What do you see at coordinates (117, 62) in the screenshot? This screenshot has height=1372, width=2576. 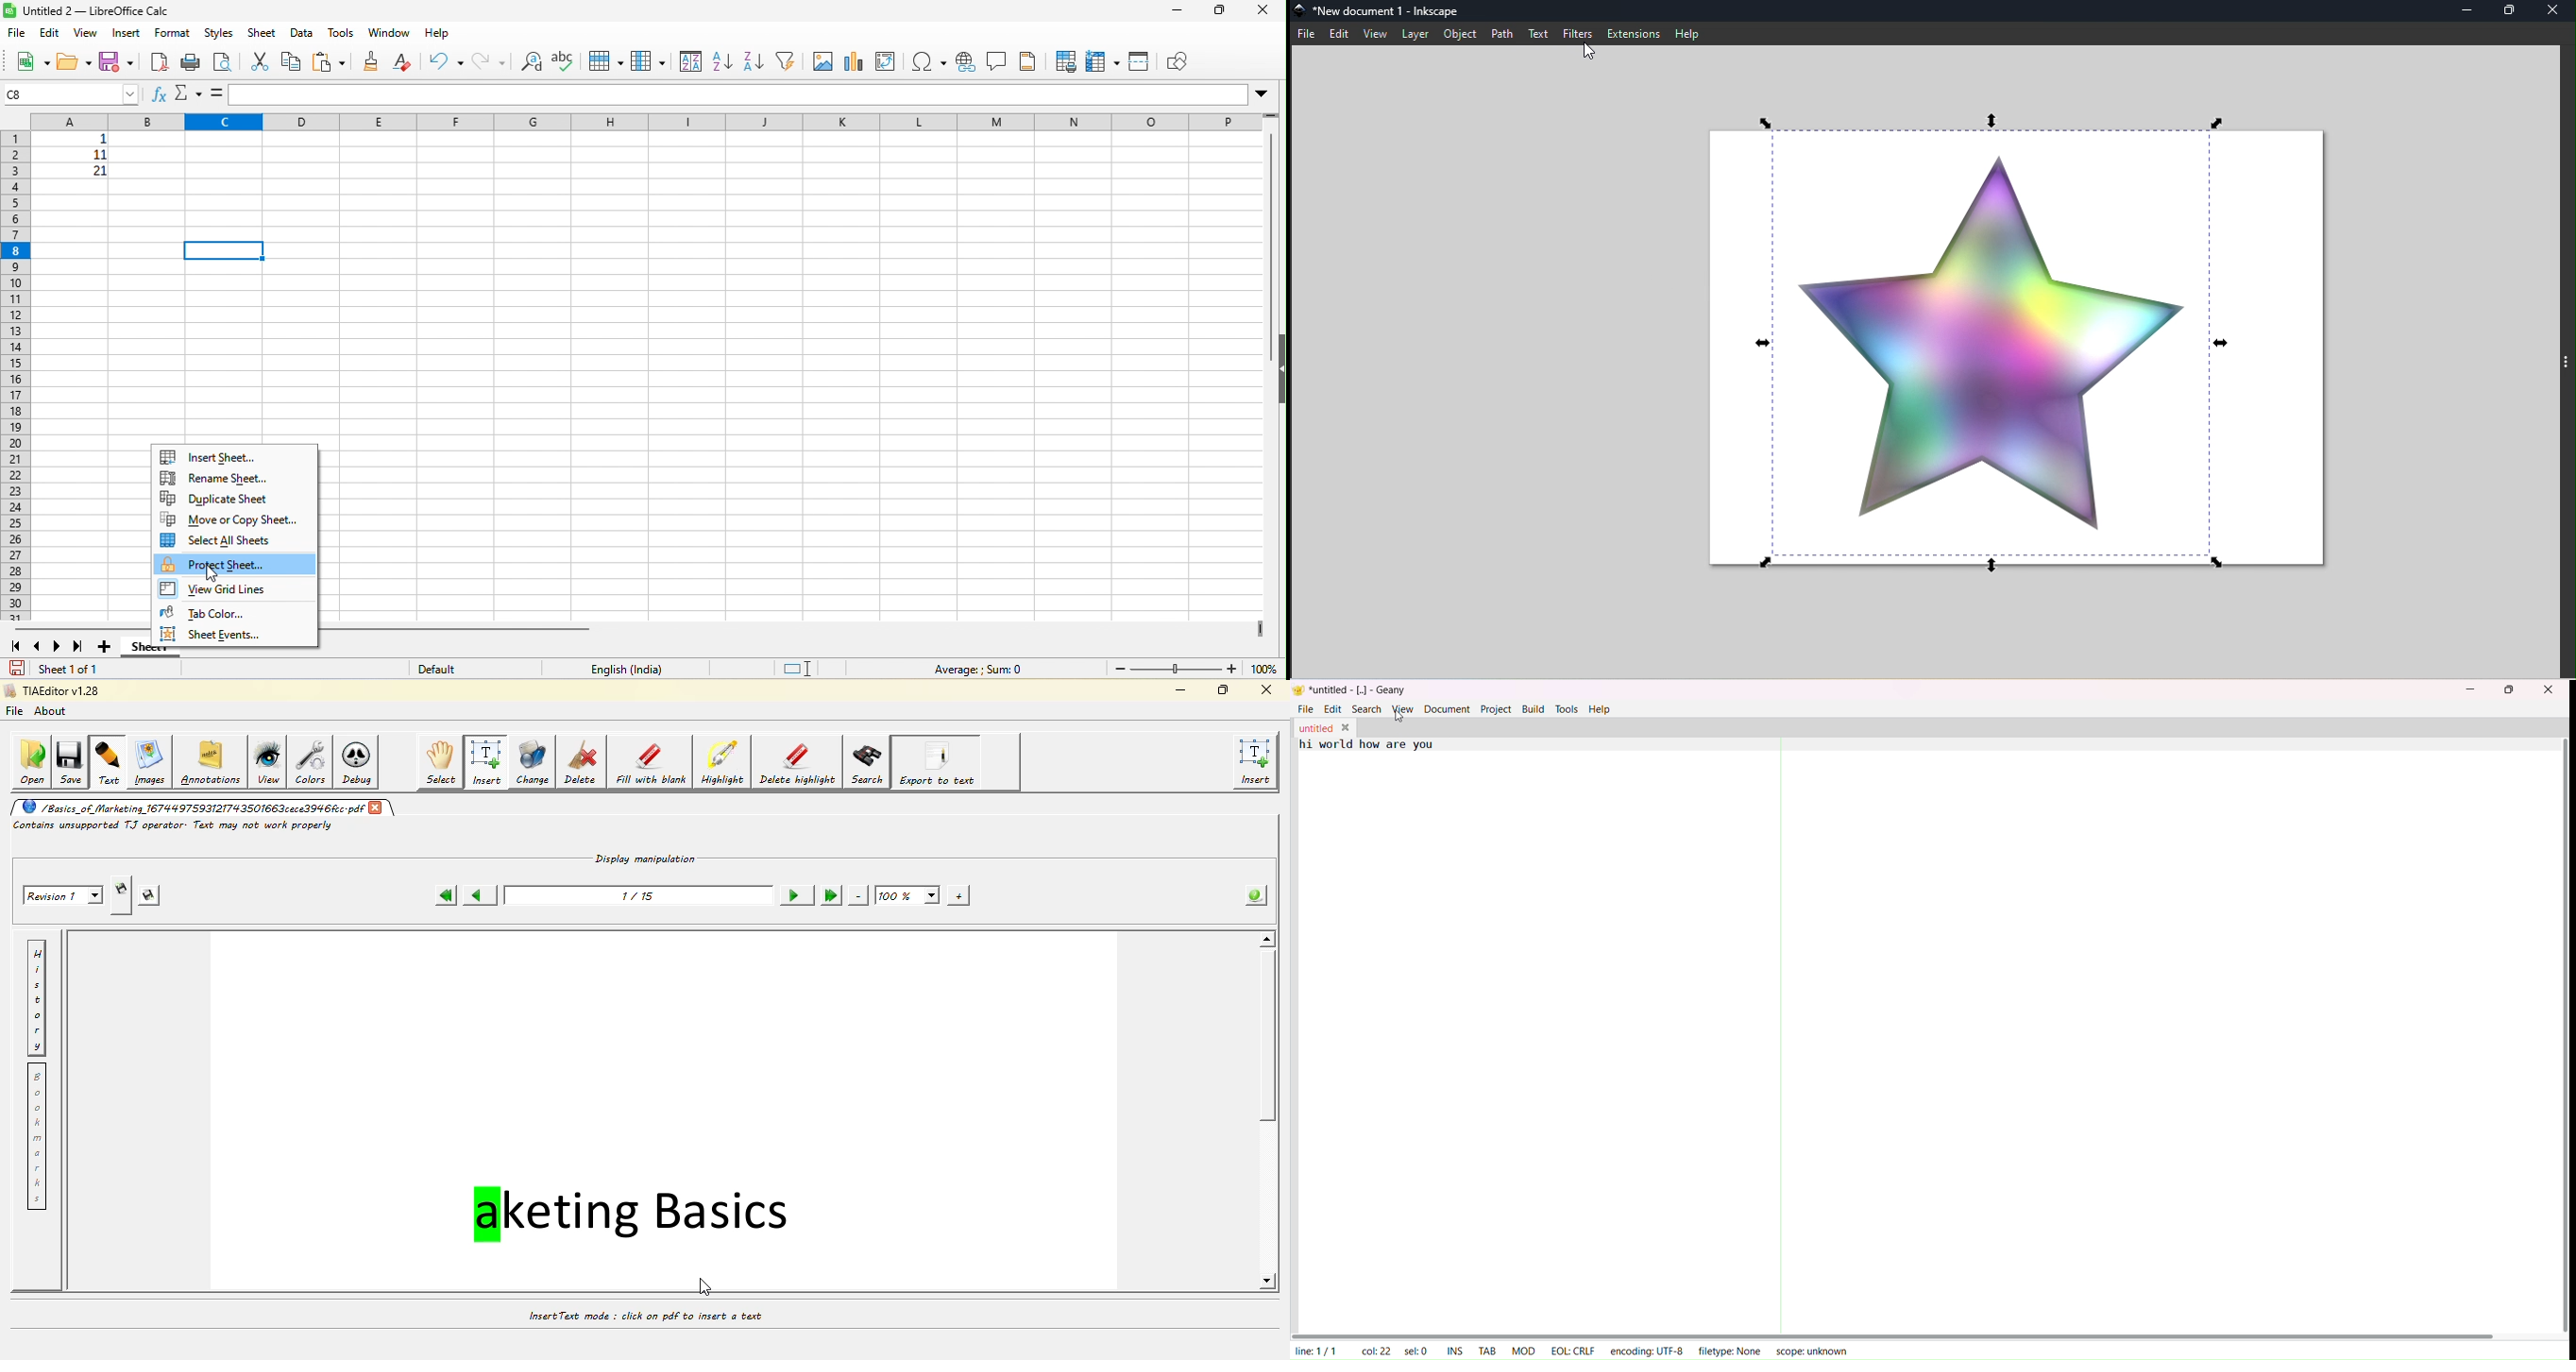 I see `save` at bounding box center [117, 62].